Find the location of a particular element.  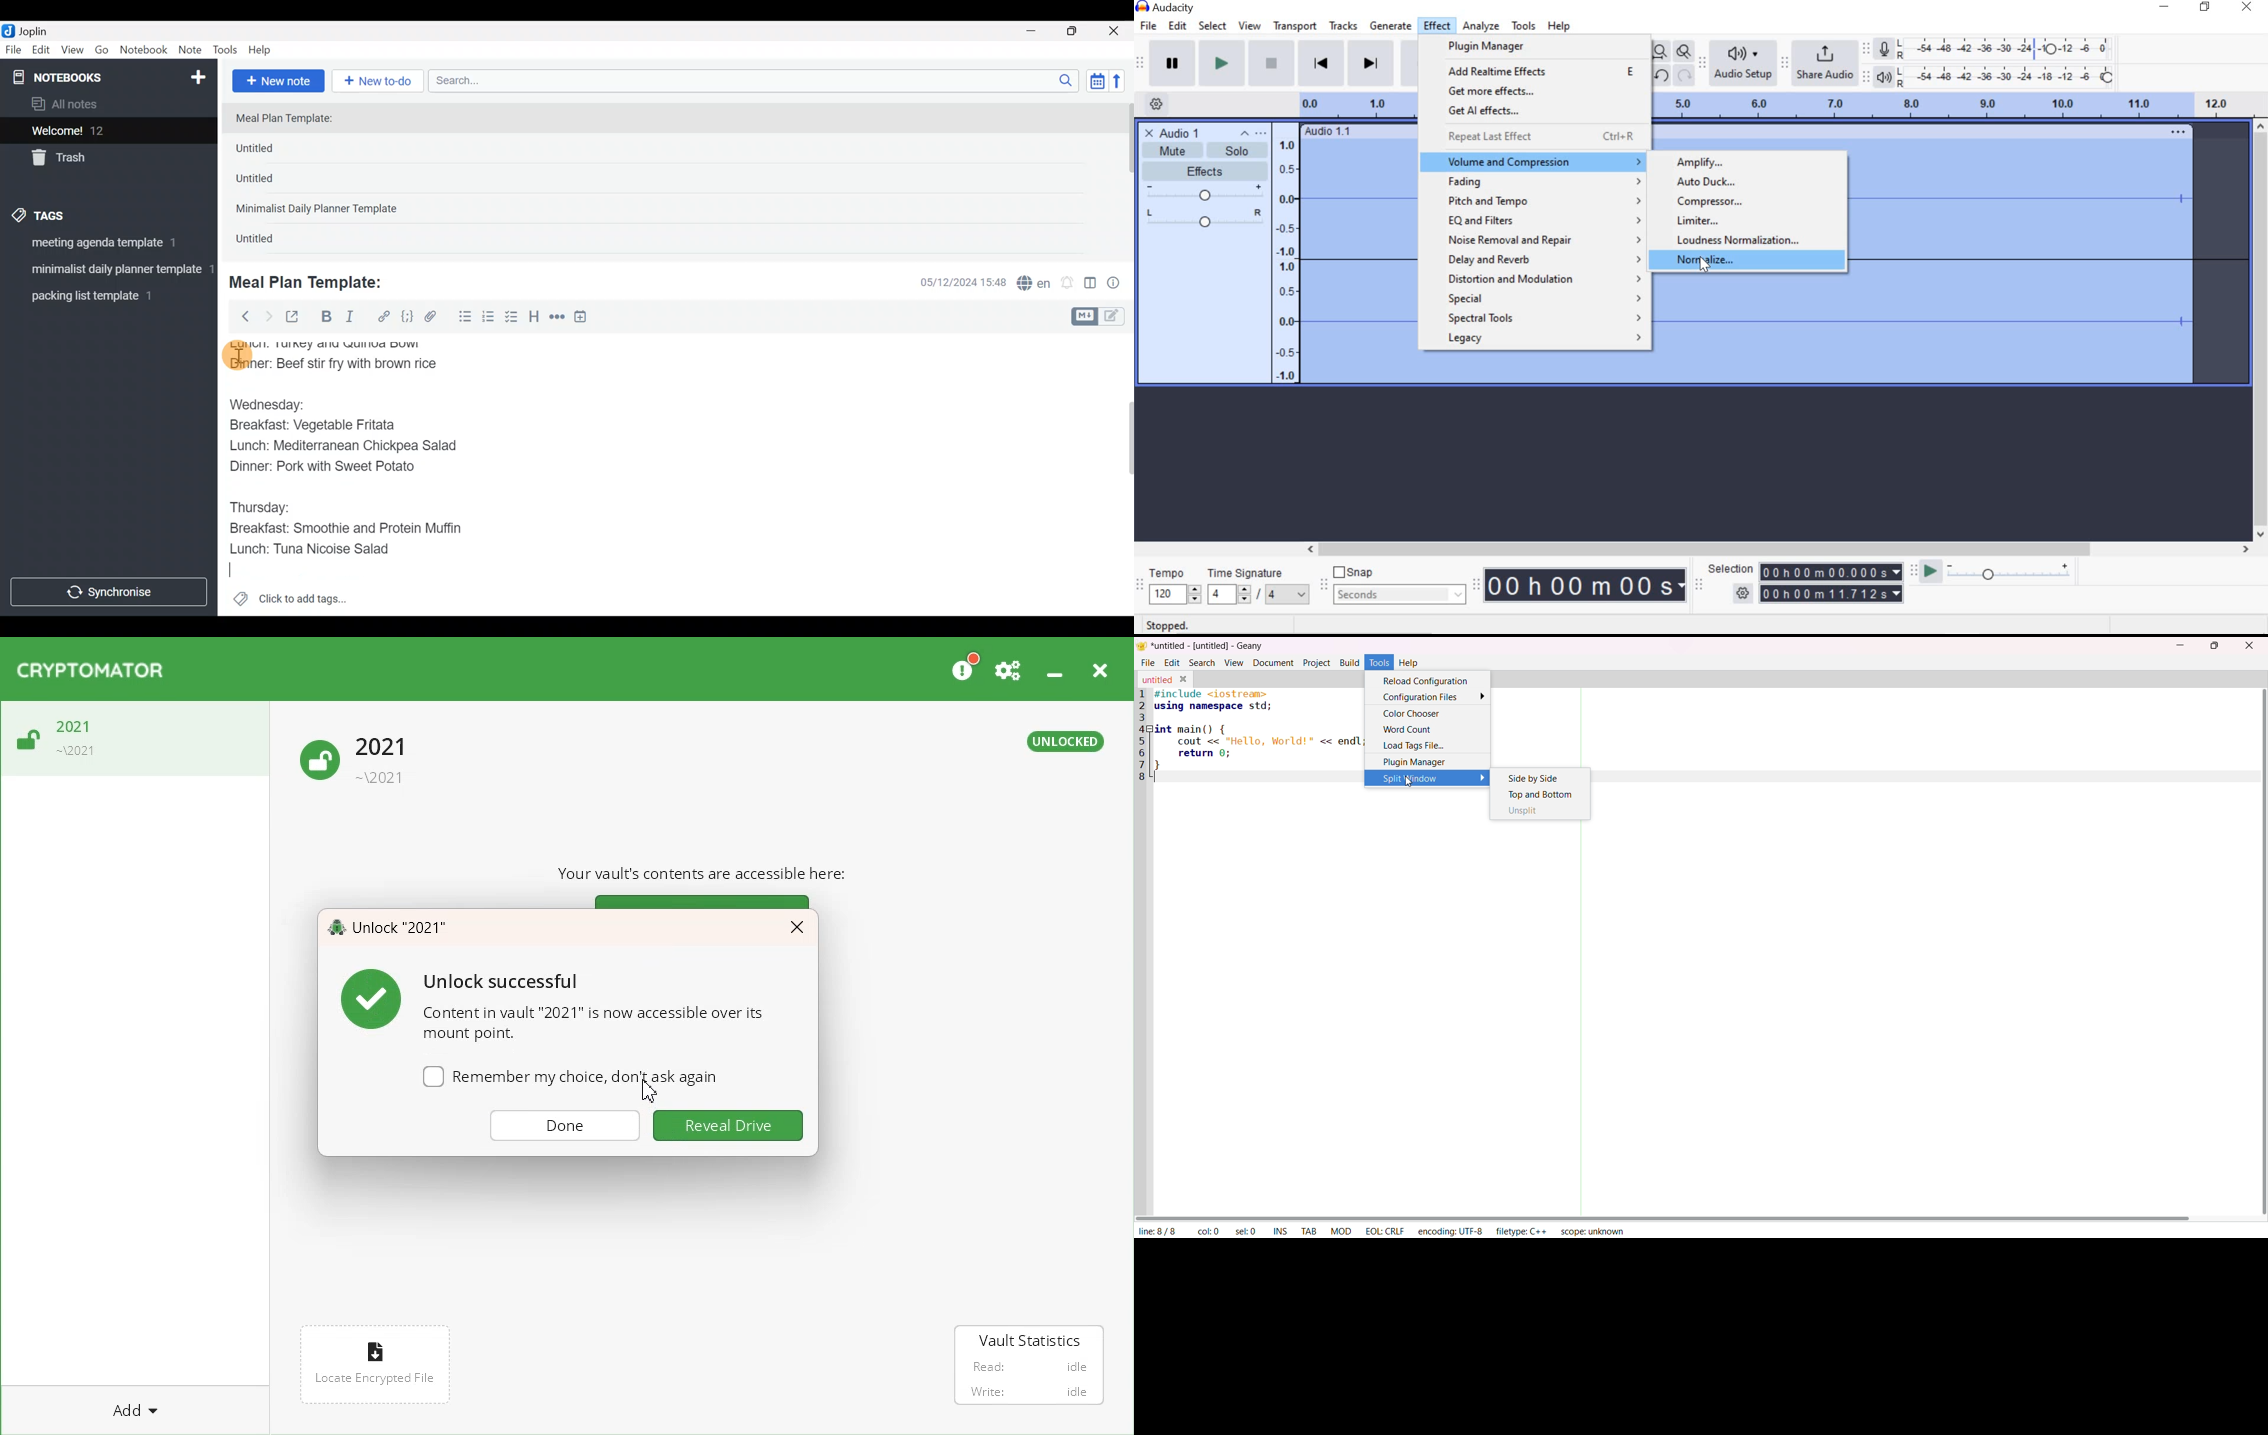

Forward is located at coordinates (268, 317).